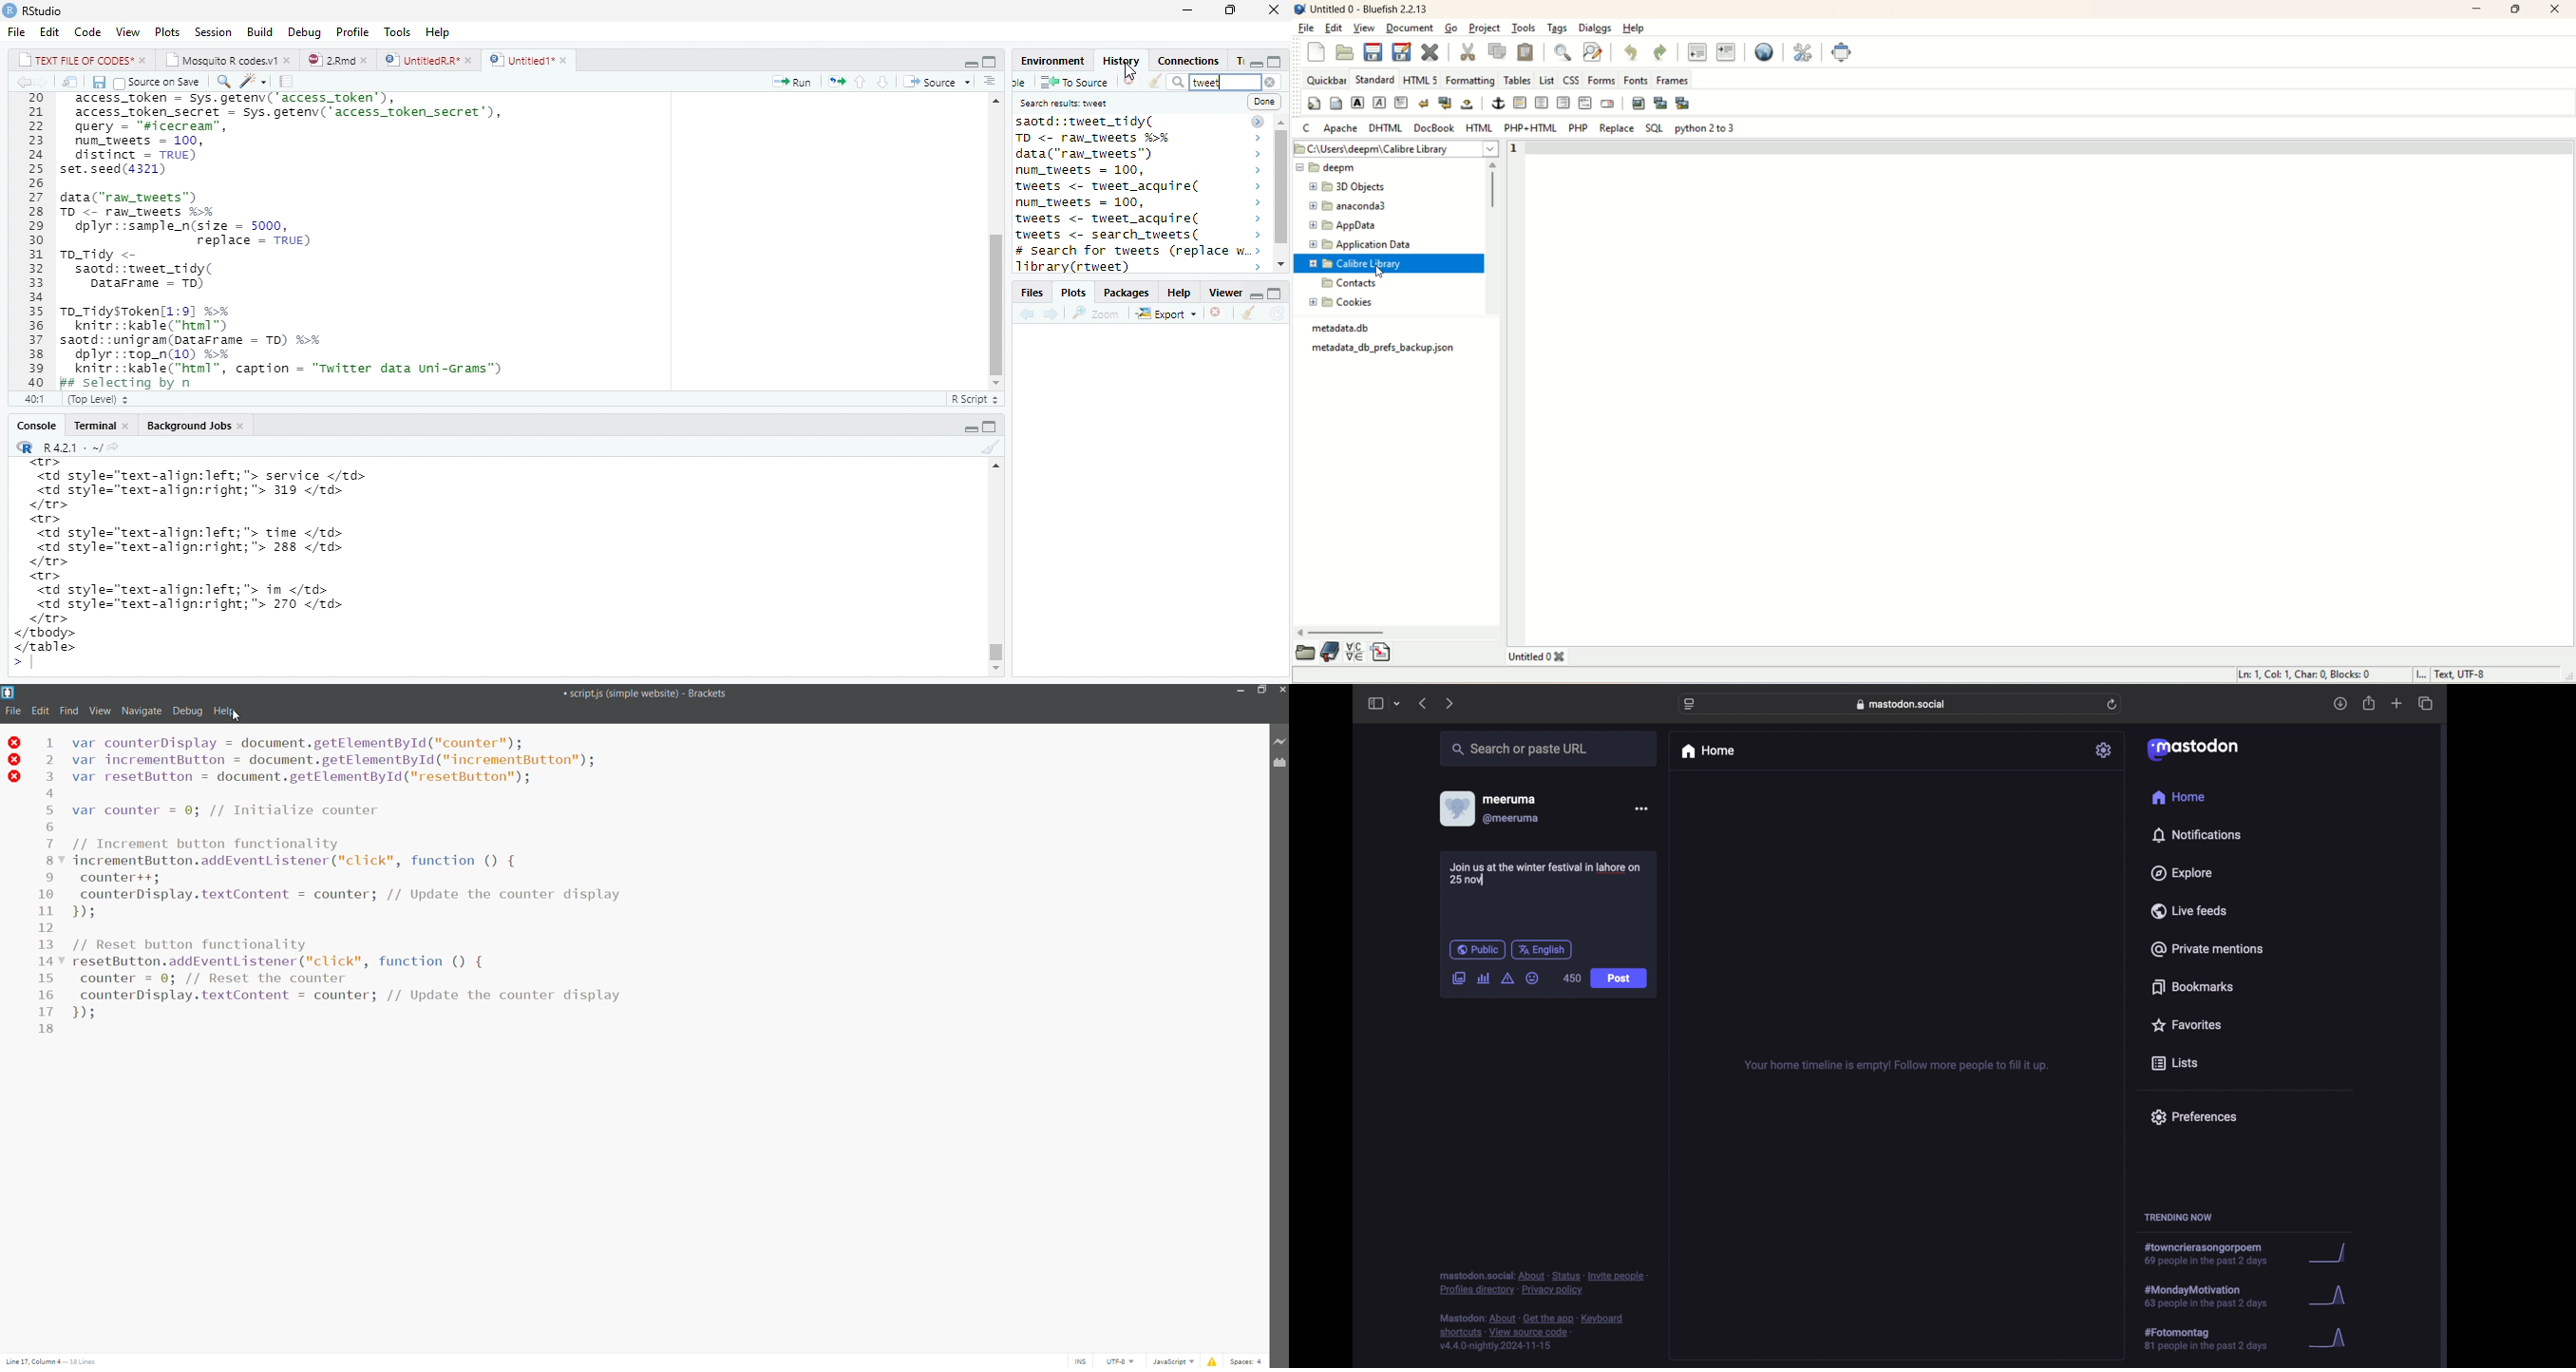  I want to click on emphasize, so click(1380, 103).